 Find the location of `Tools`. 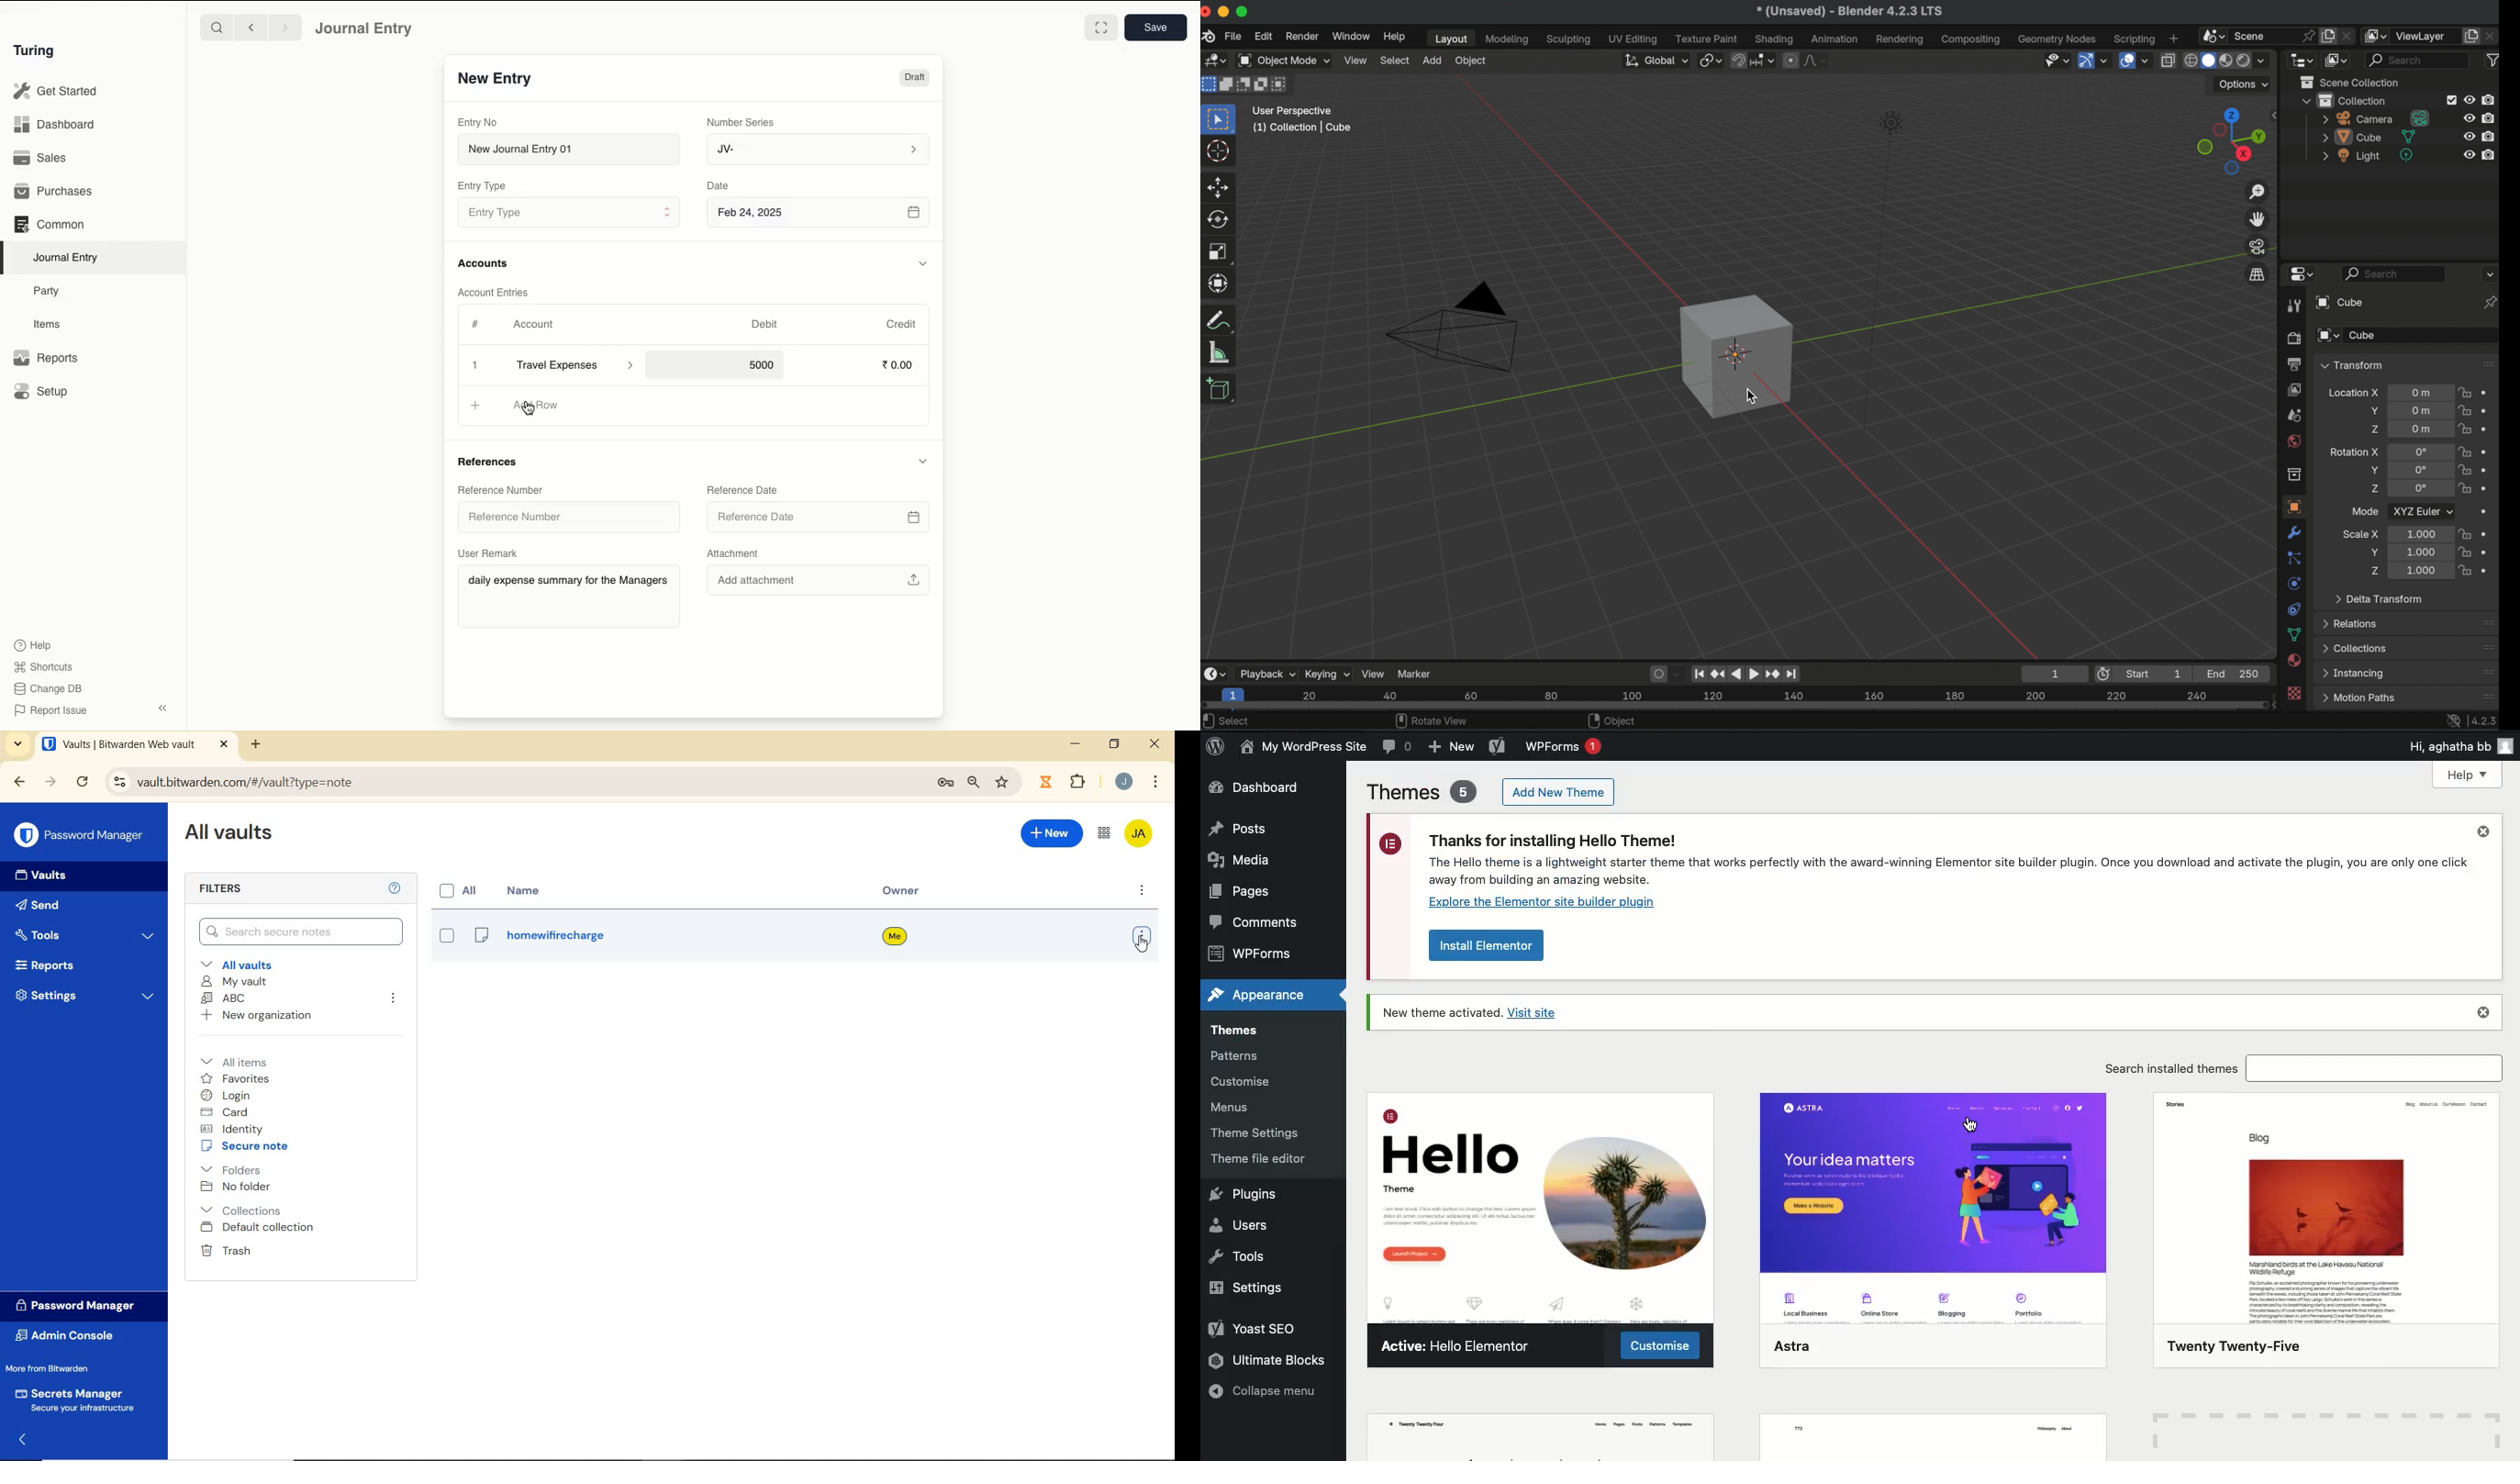

Tools is located at coordinates (86, 934).